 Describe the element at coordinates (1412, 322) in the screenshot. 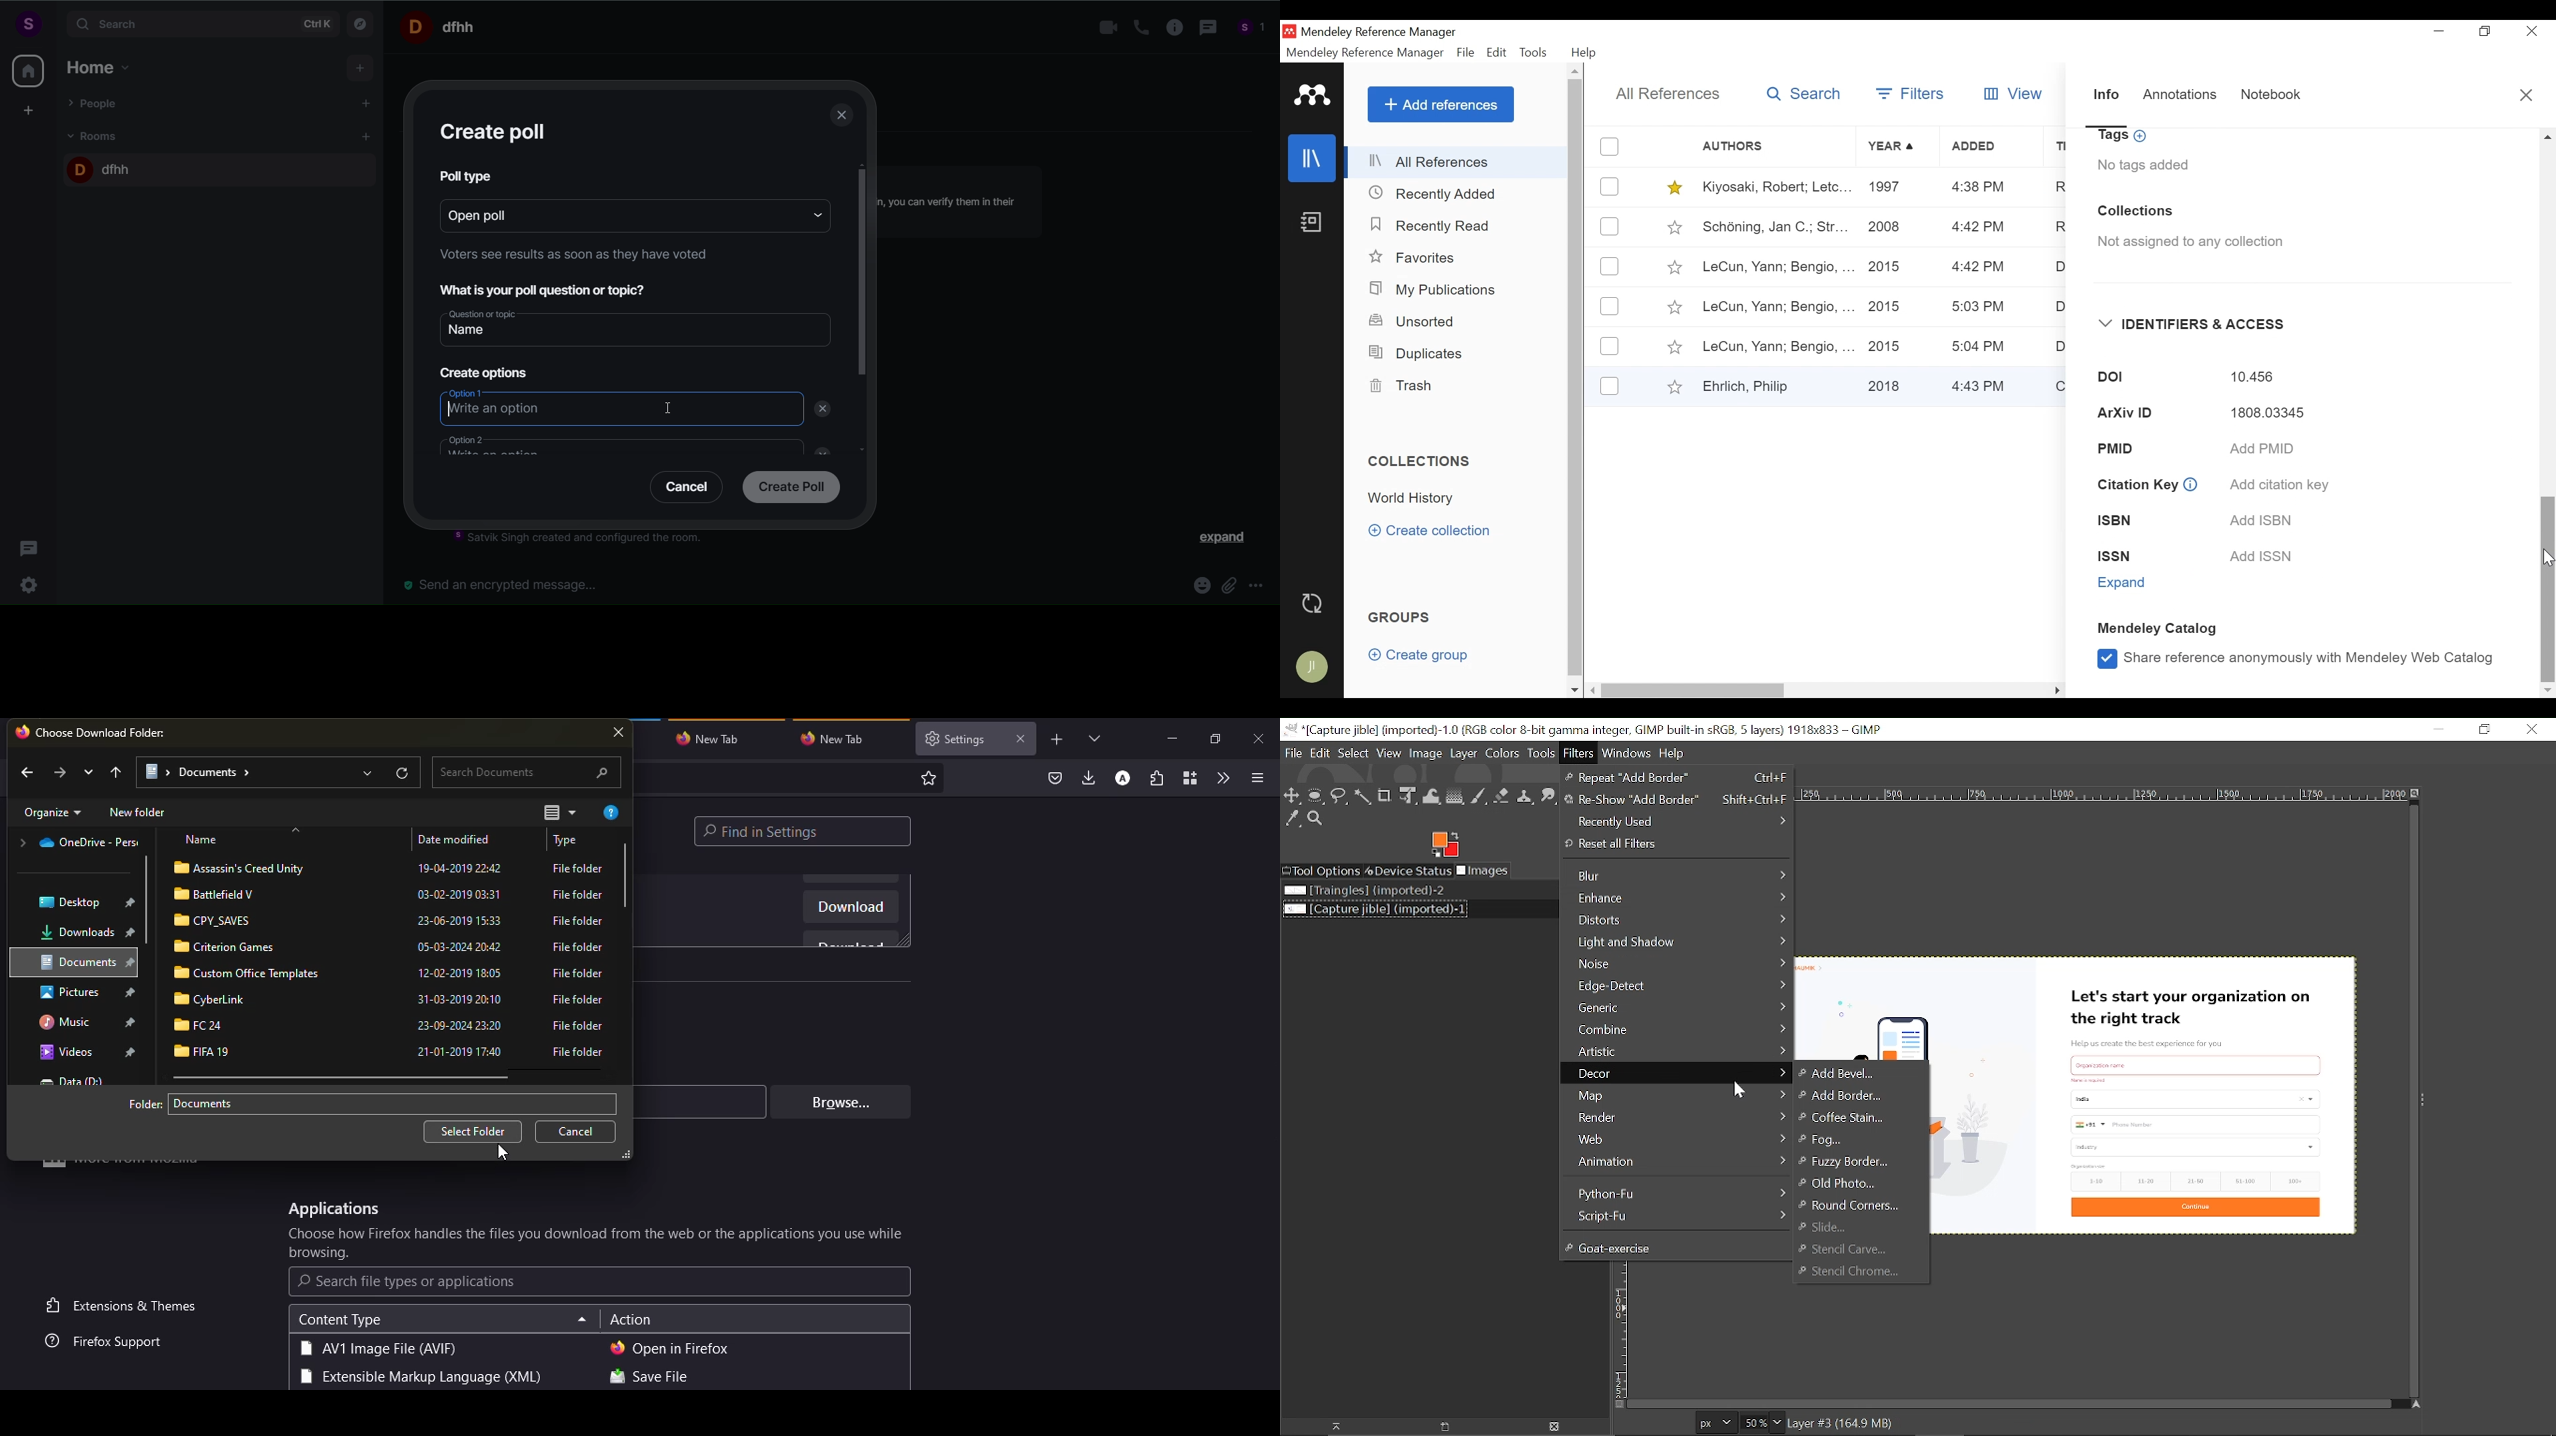

I see `Unsorted` at that location.